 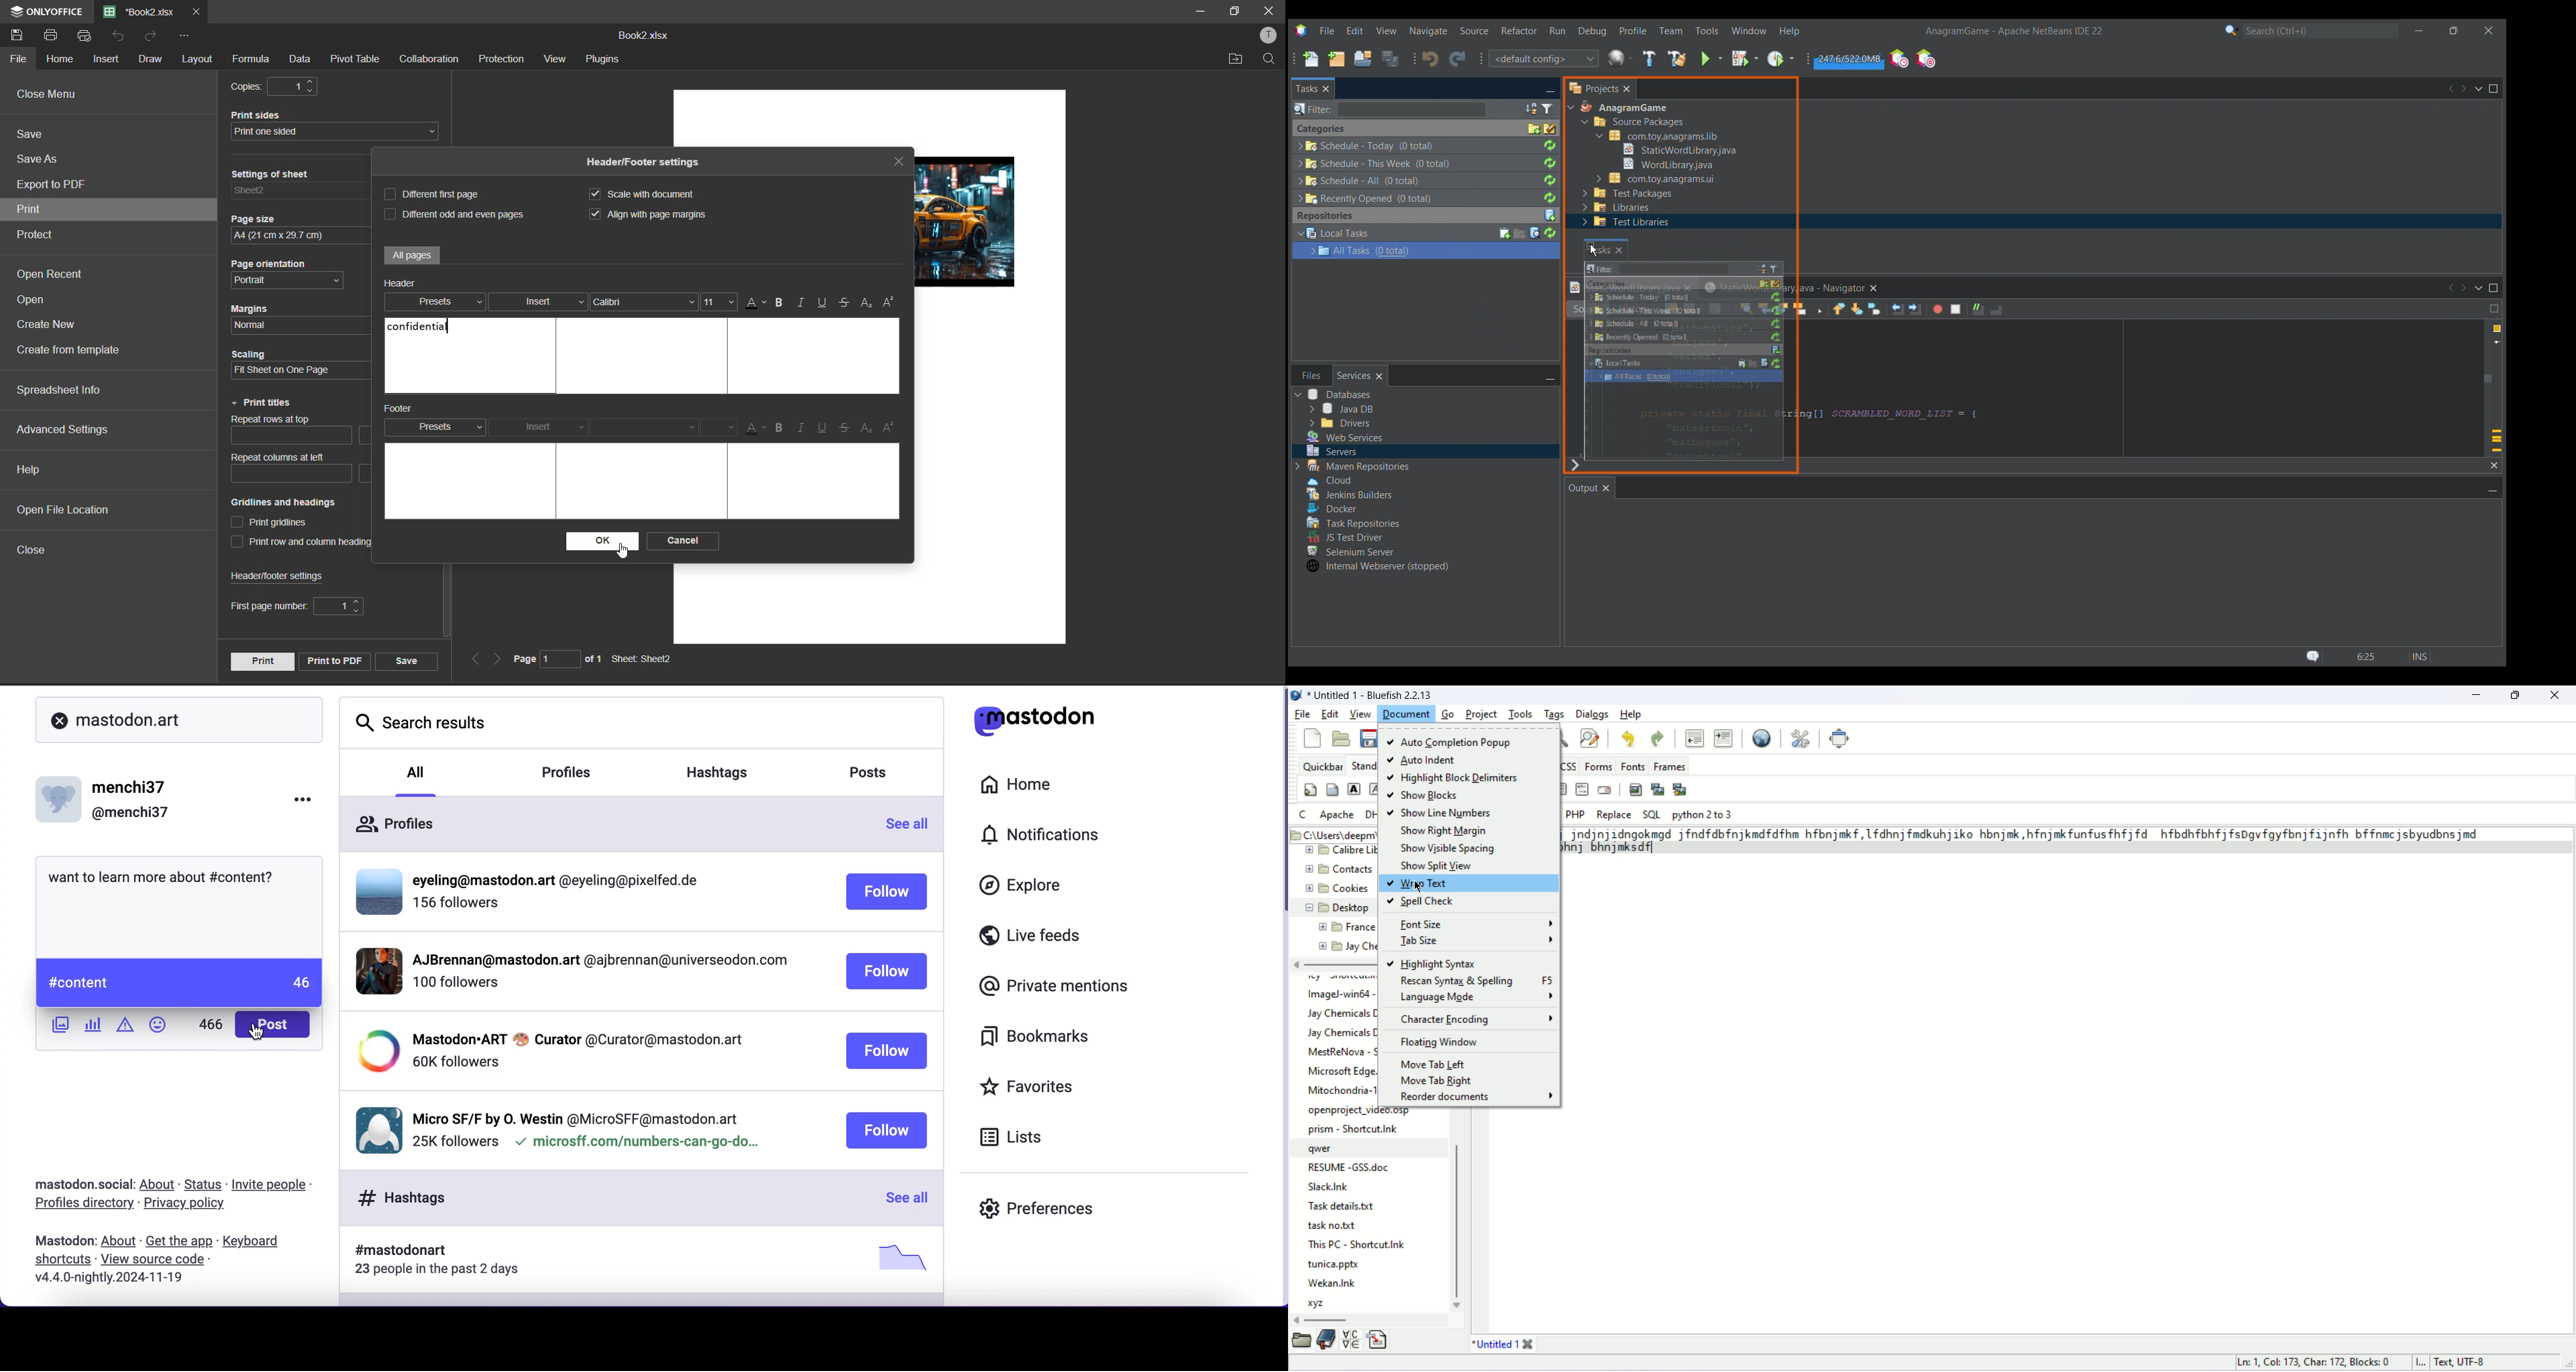 I want to click on insert thumbnail, so click(x=1658, y=789).